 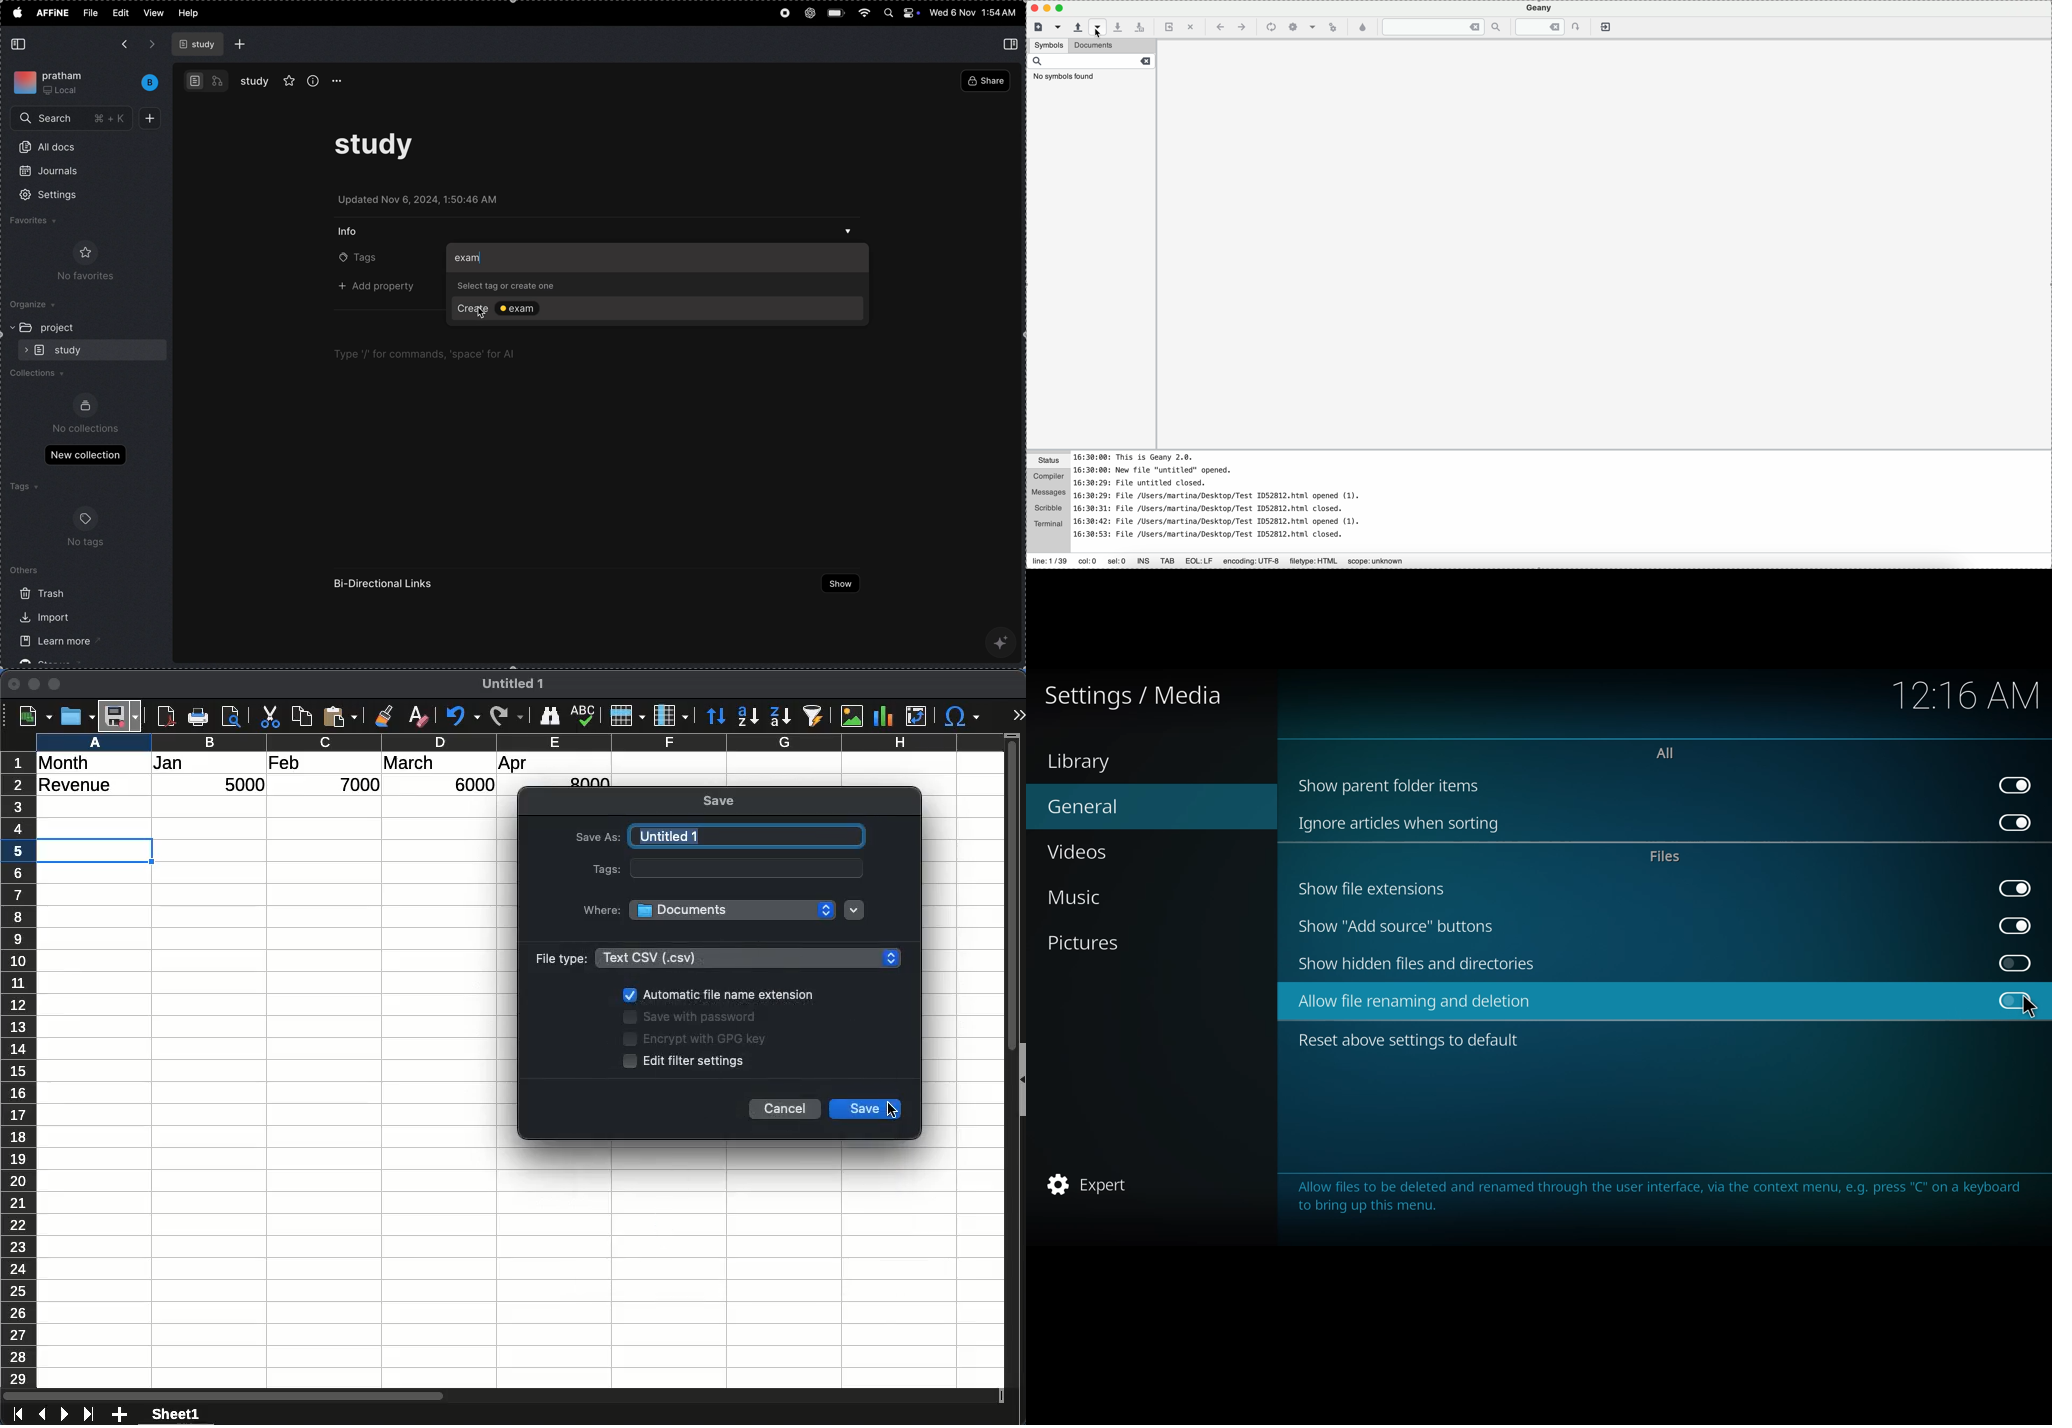 What do you see at coordinates (627, 716) in the screenshot?
I see `row` at bounding box center [627, 716].